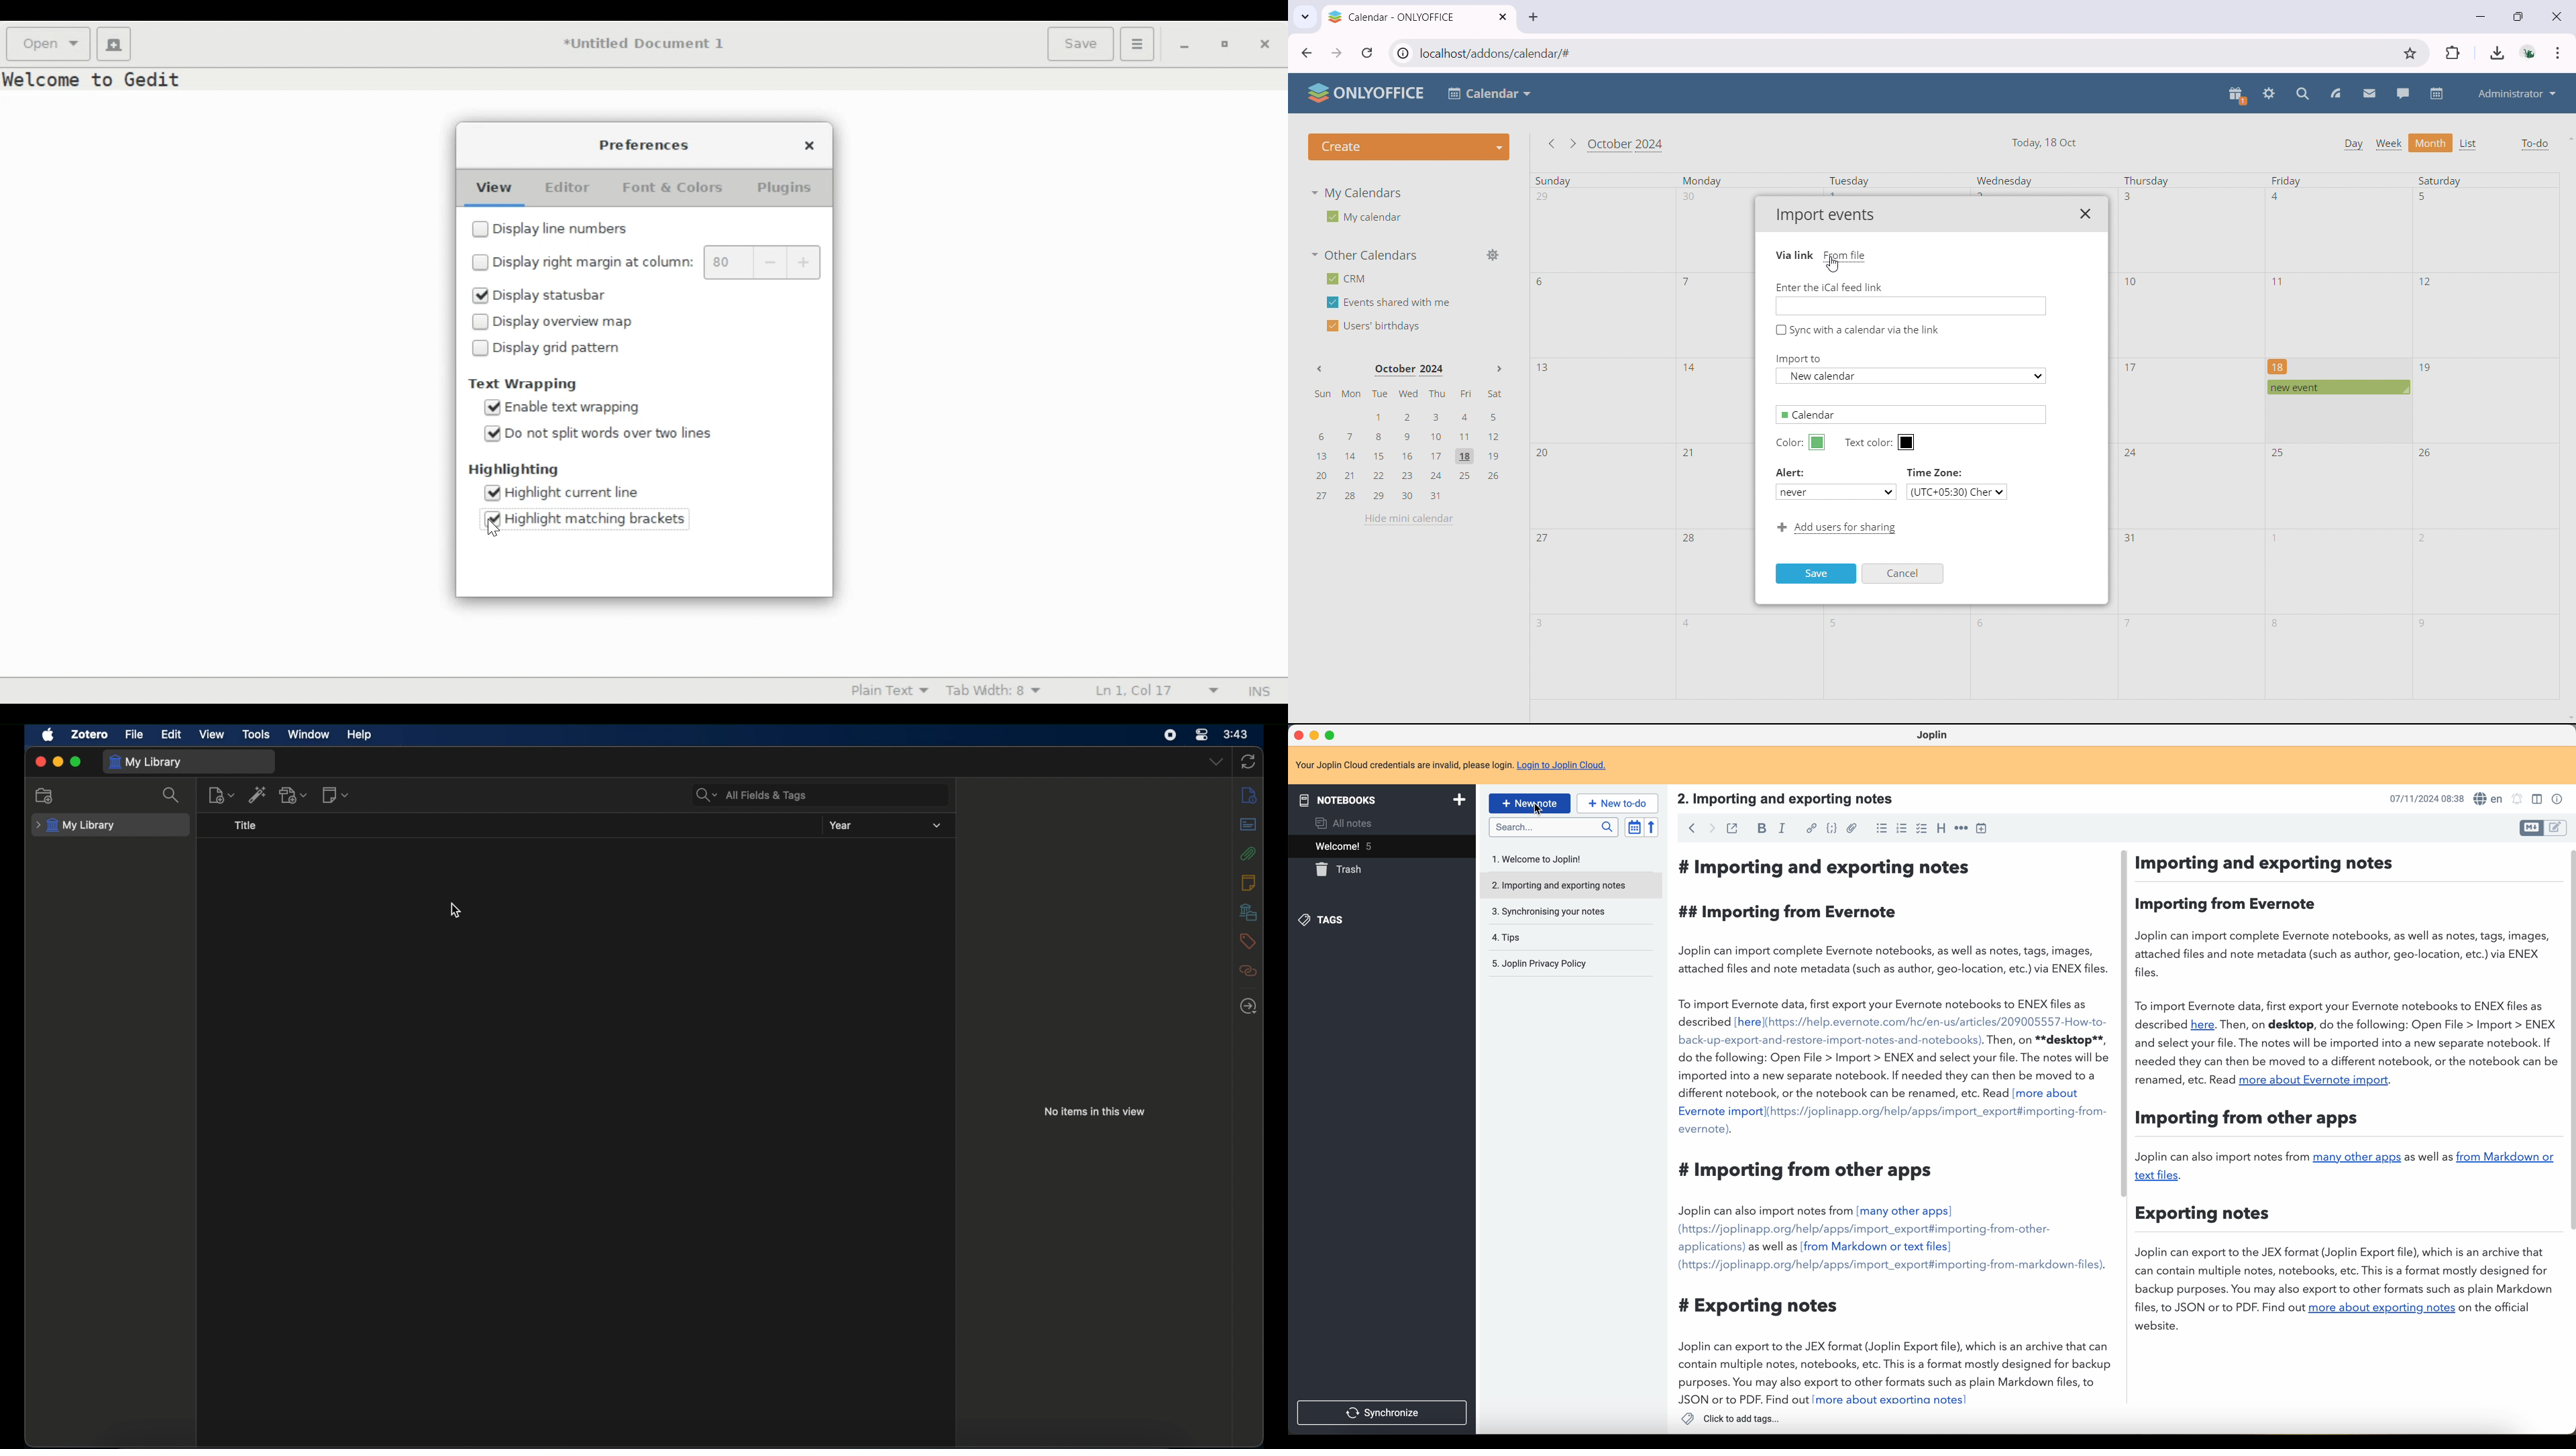  I want to click on year, so click(841, 825).